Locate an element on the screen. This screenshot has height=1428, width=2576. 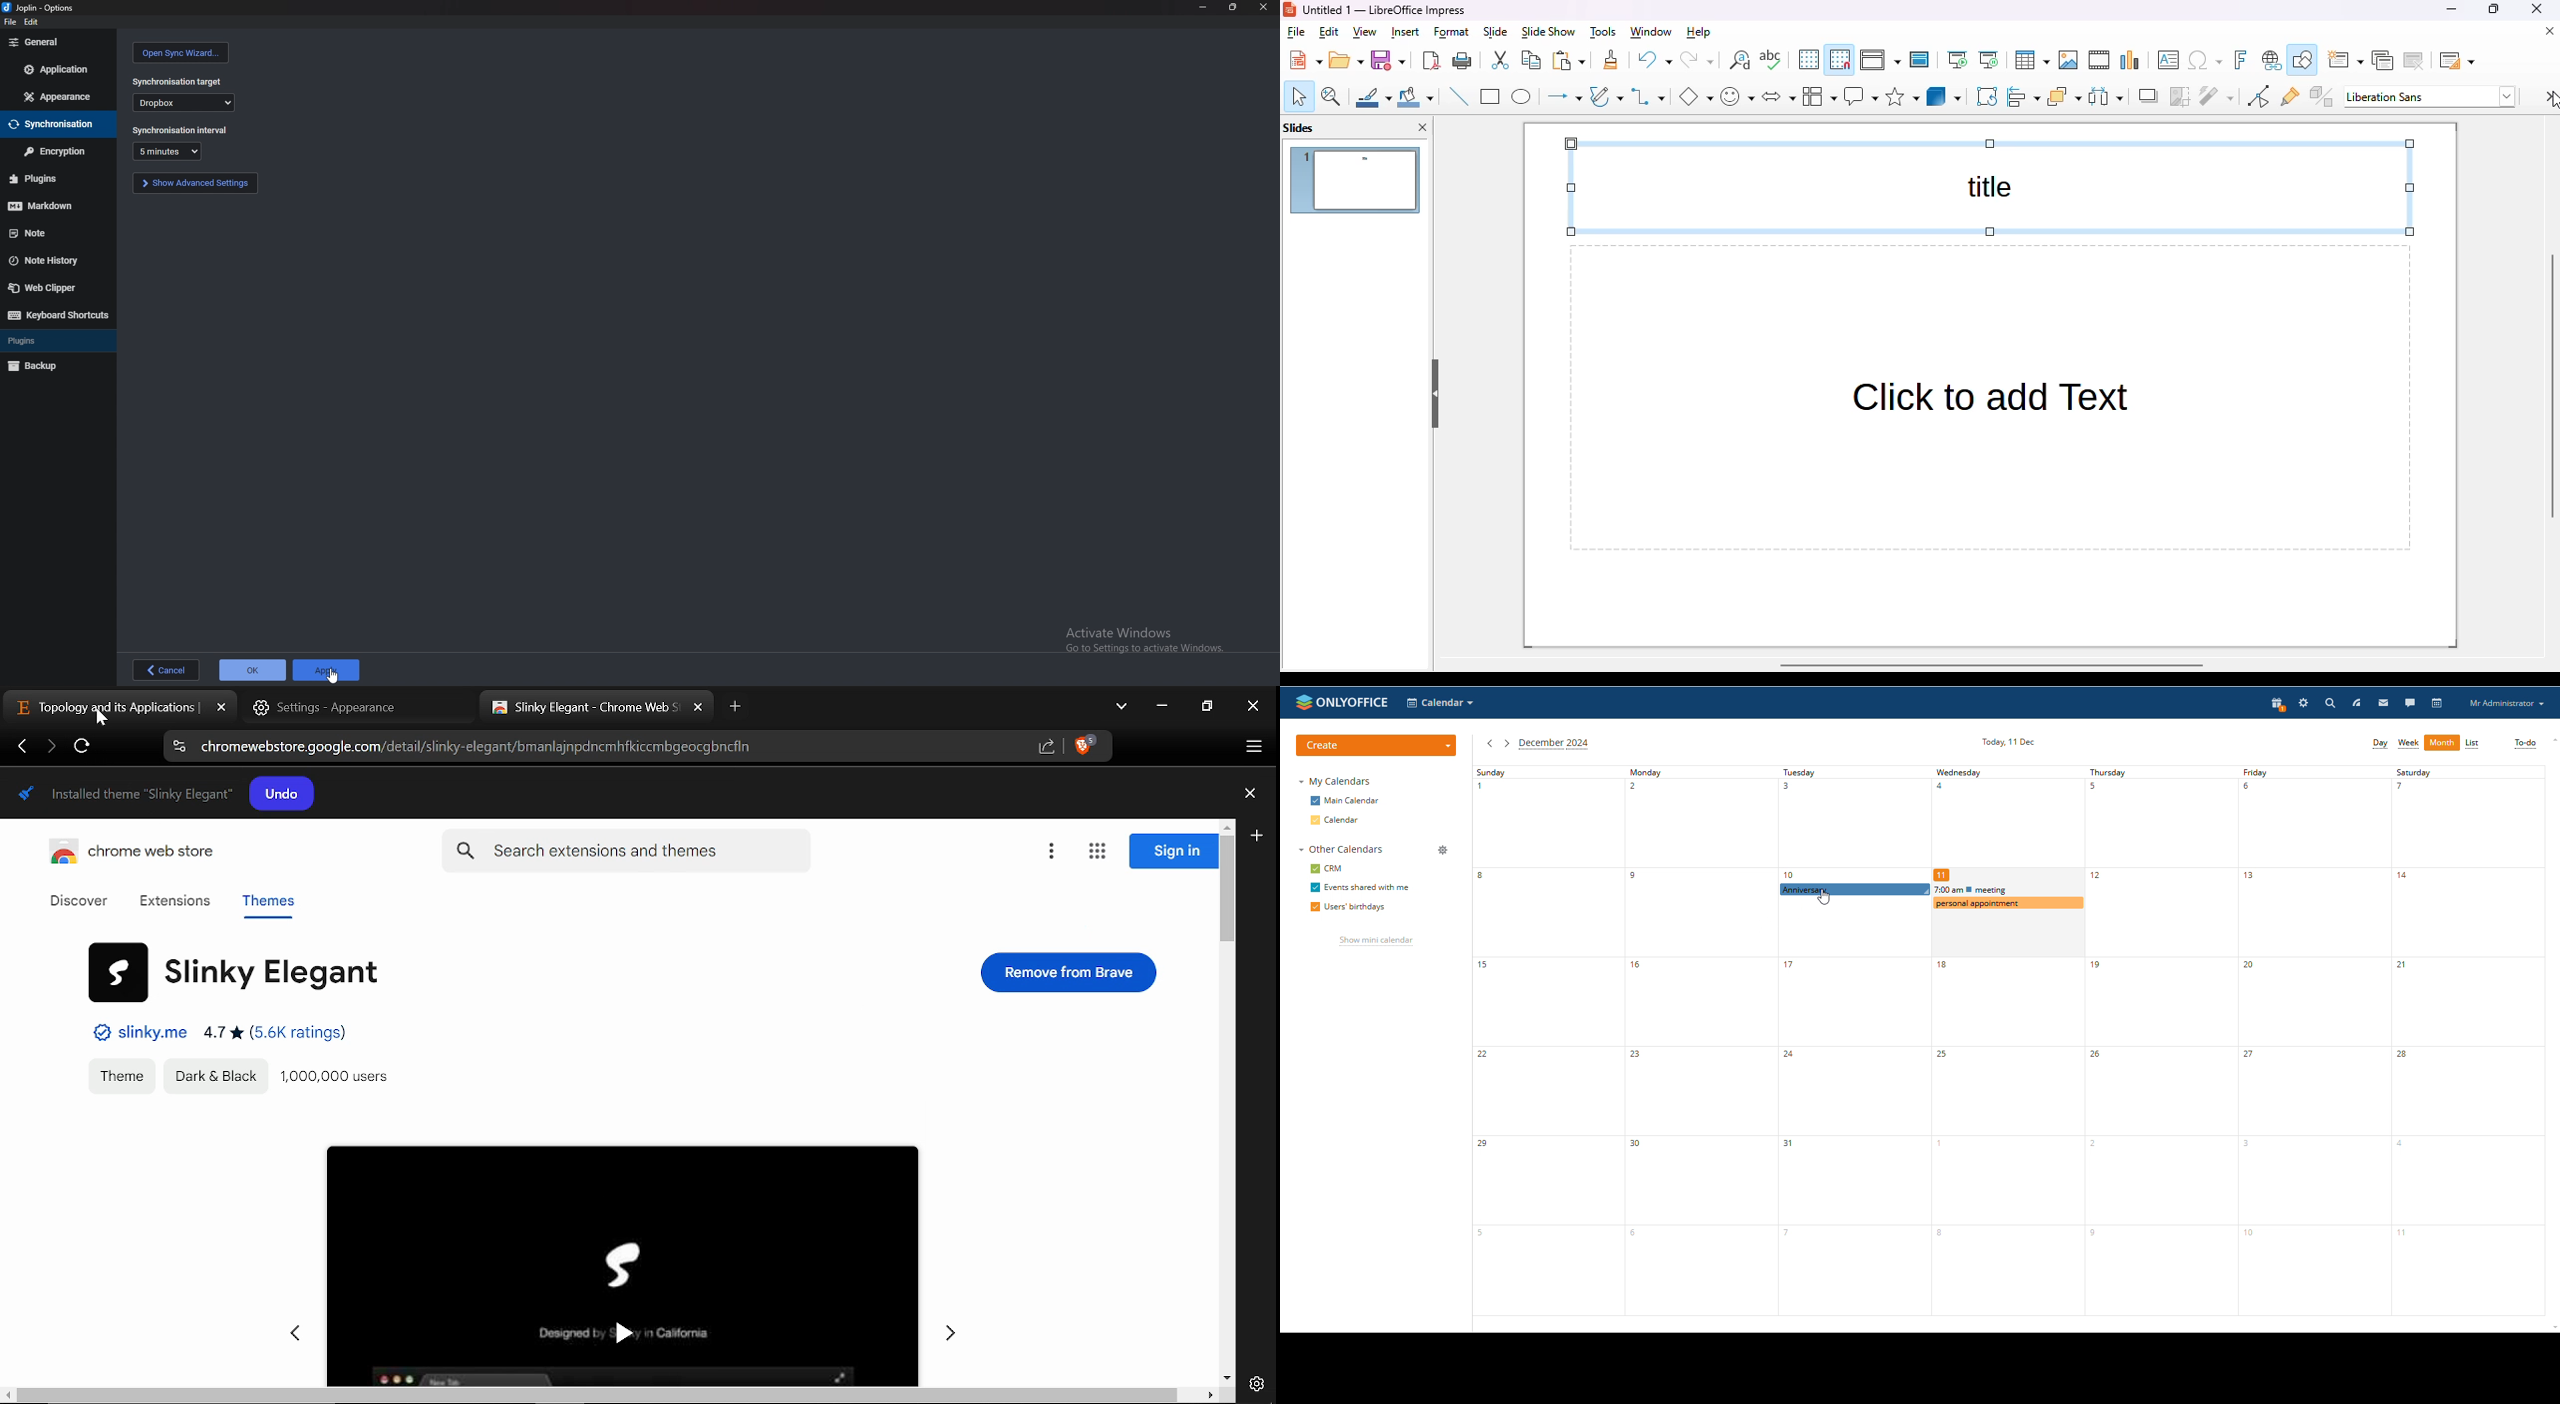
fill color is located at coordinates (1416, 97).